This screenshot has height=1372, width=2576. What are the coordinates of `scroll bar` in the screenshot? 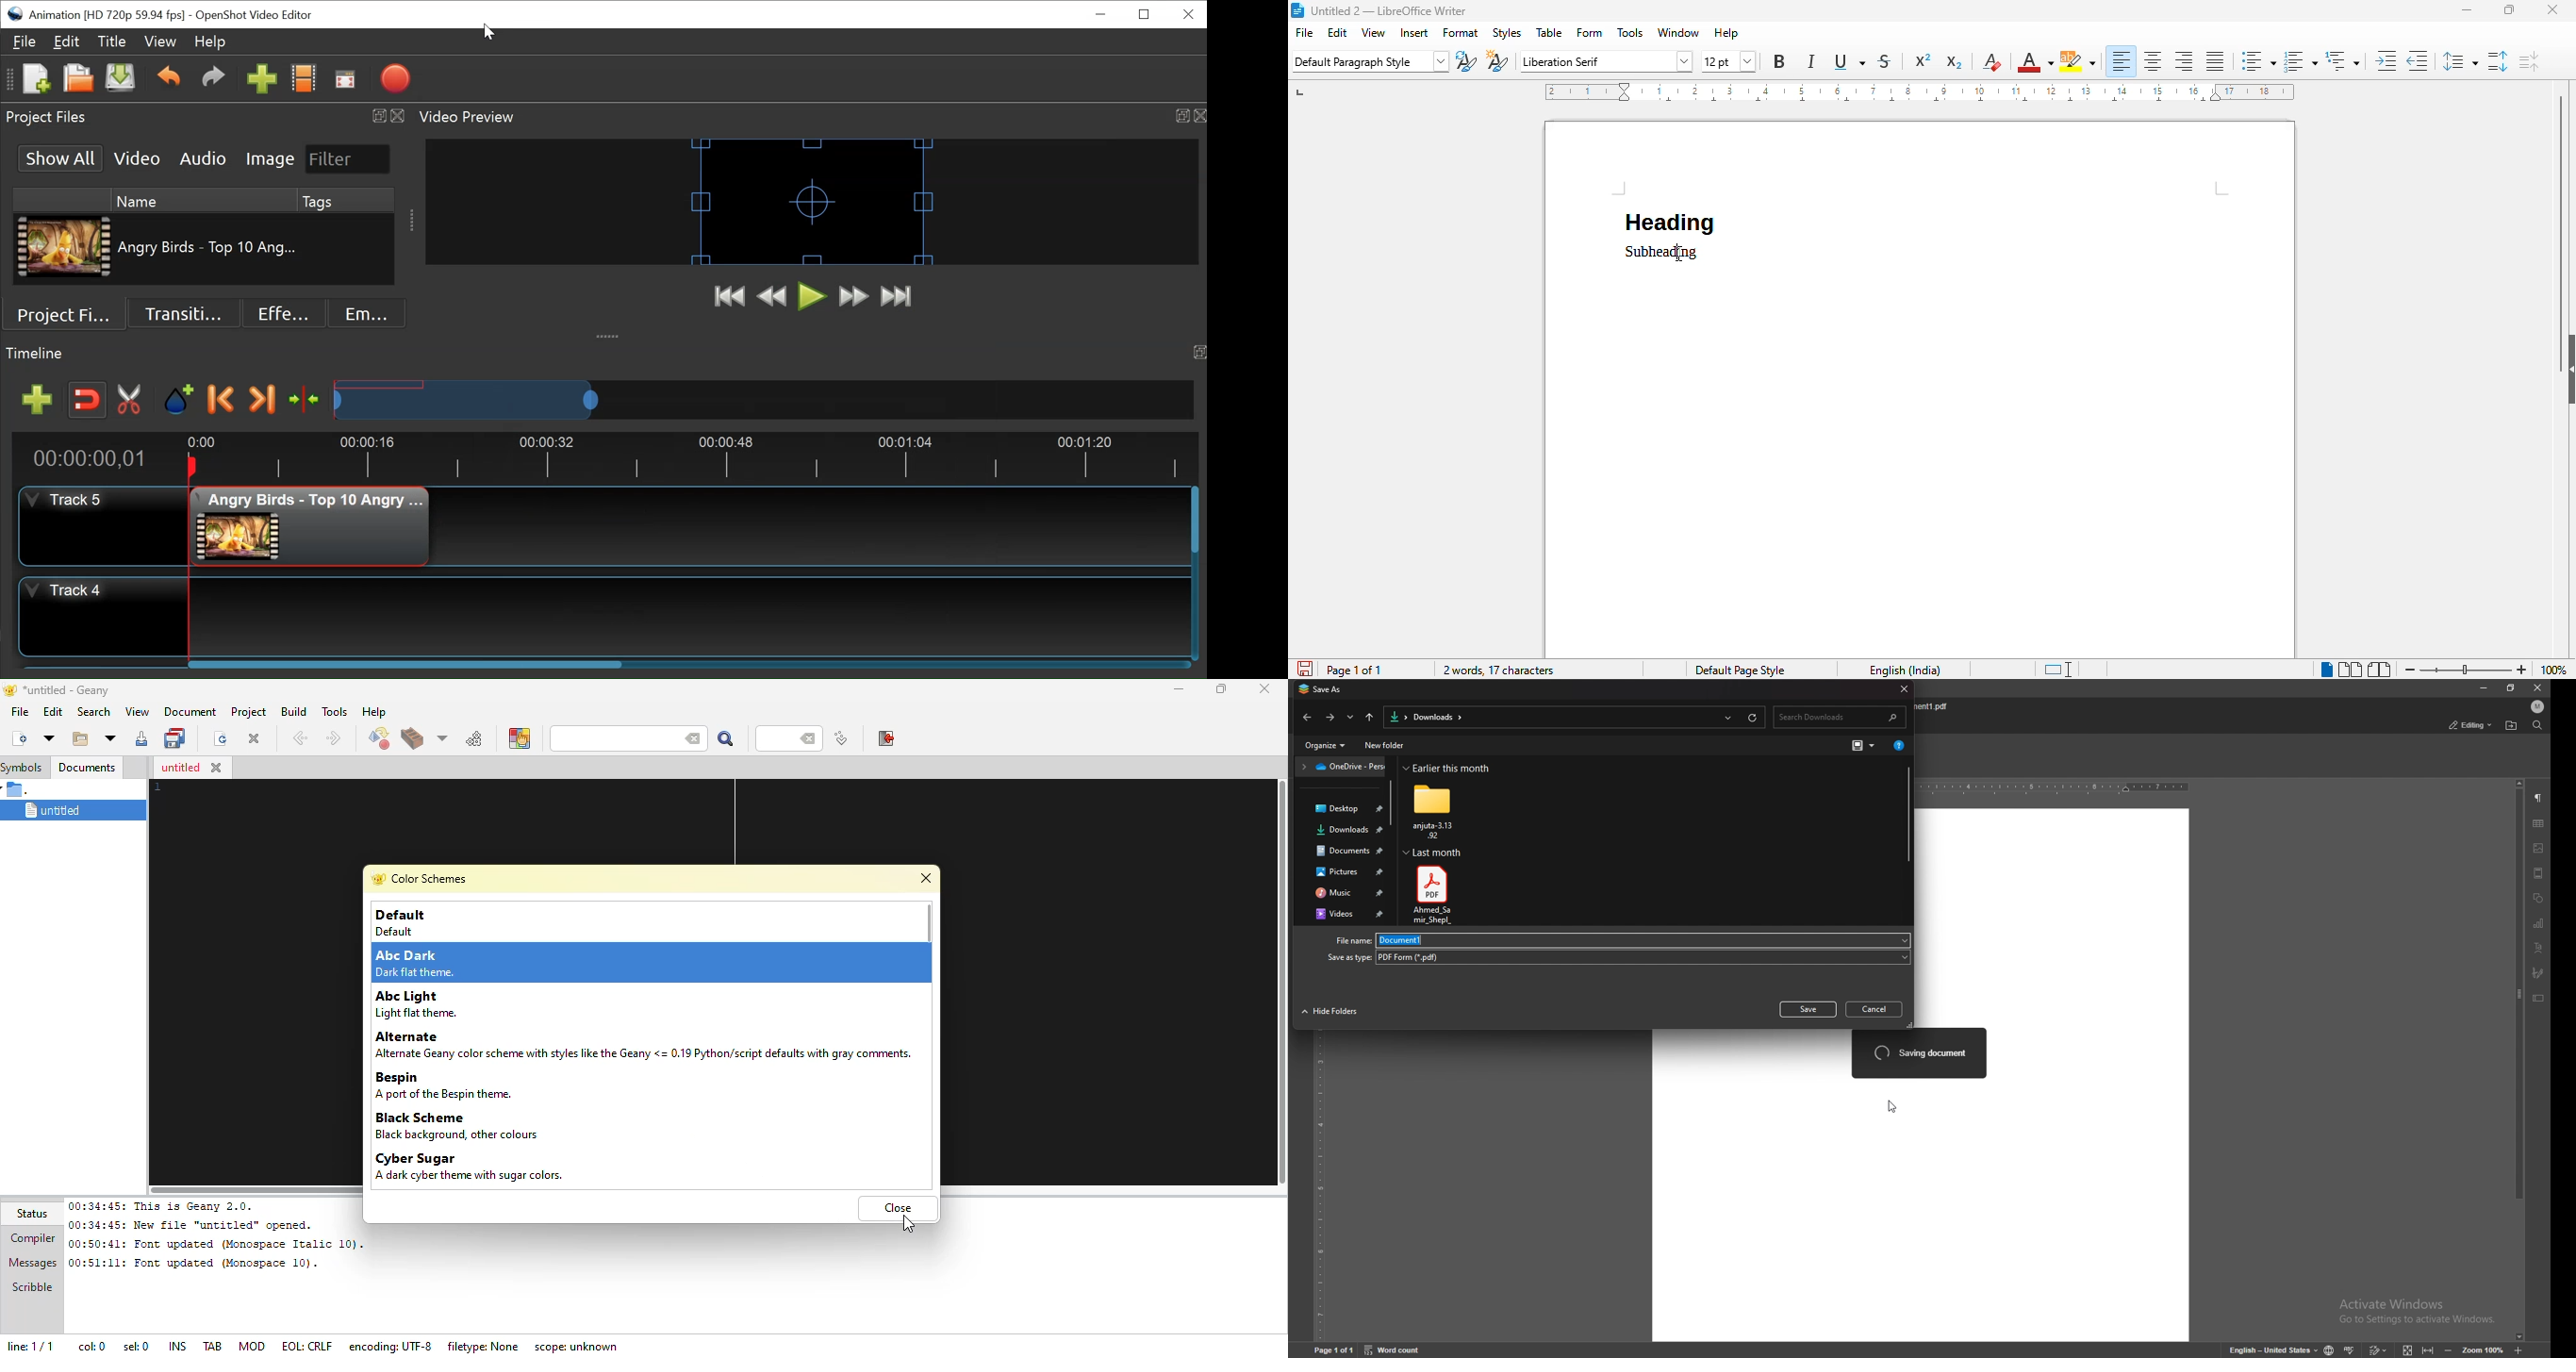 It's located at (2518, 1060).